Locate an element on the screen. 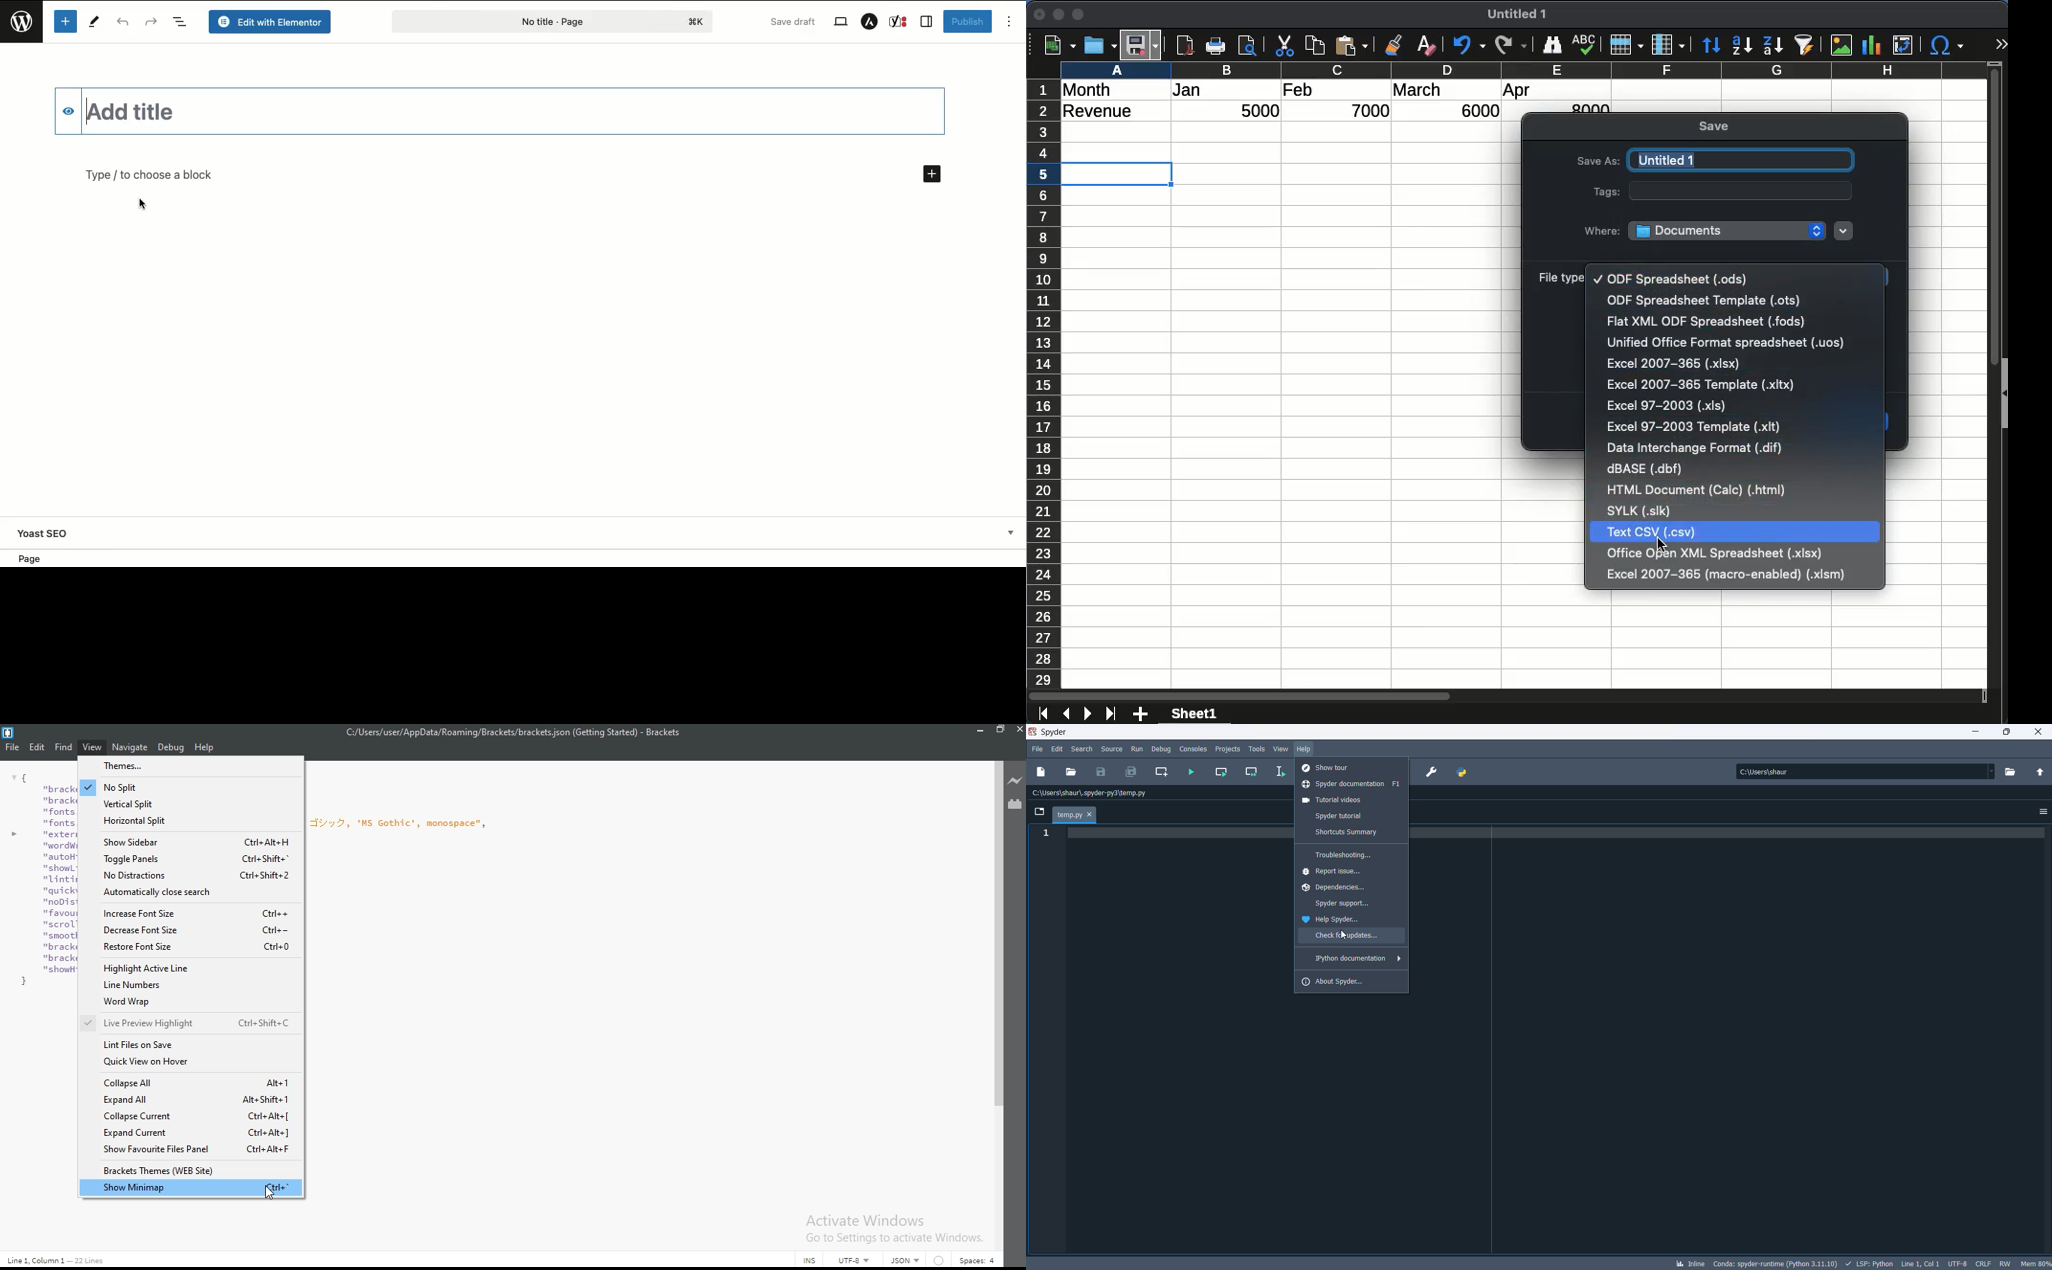 Image resolution: width=2072 pixels, height=1288 pixels. Save is located at coordinates (1144, 42).